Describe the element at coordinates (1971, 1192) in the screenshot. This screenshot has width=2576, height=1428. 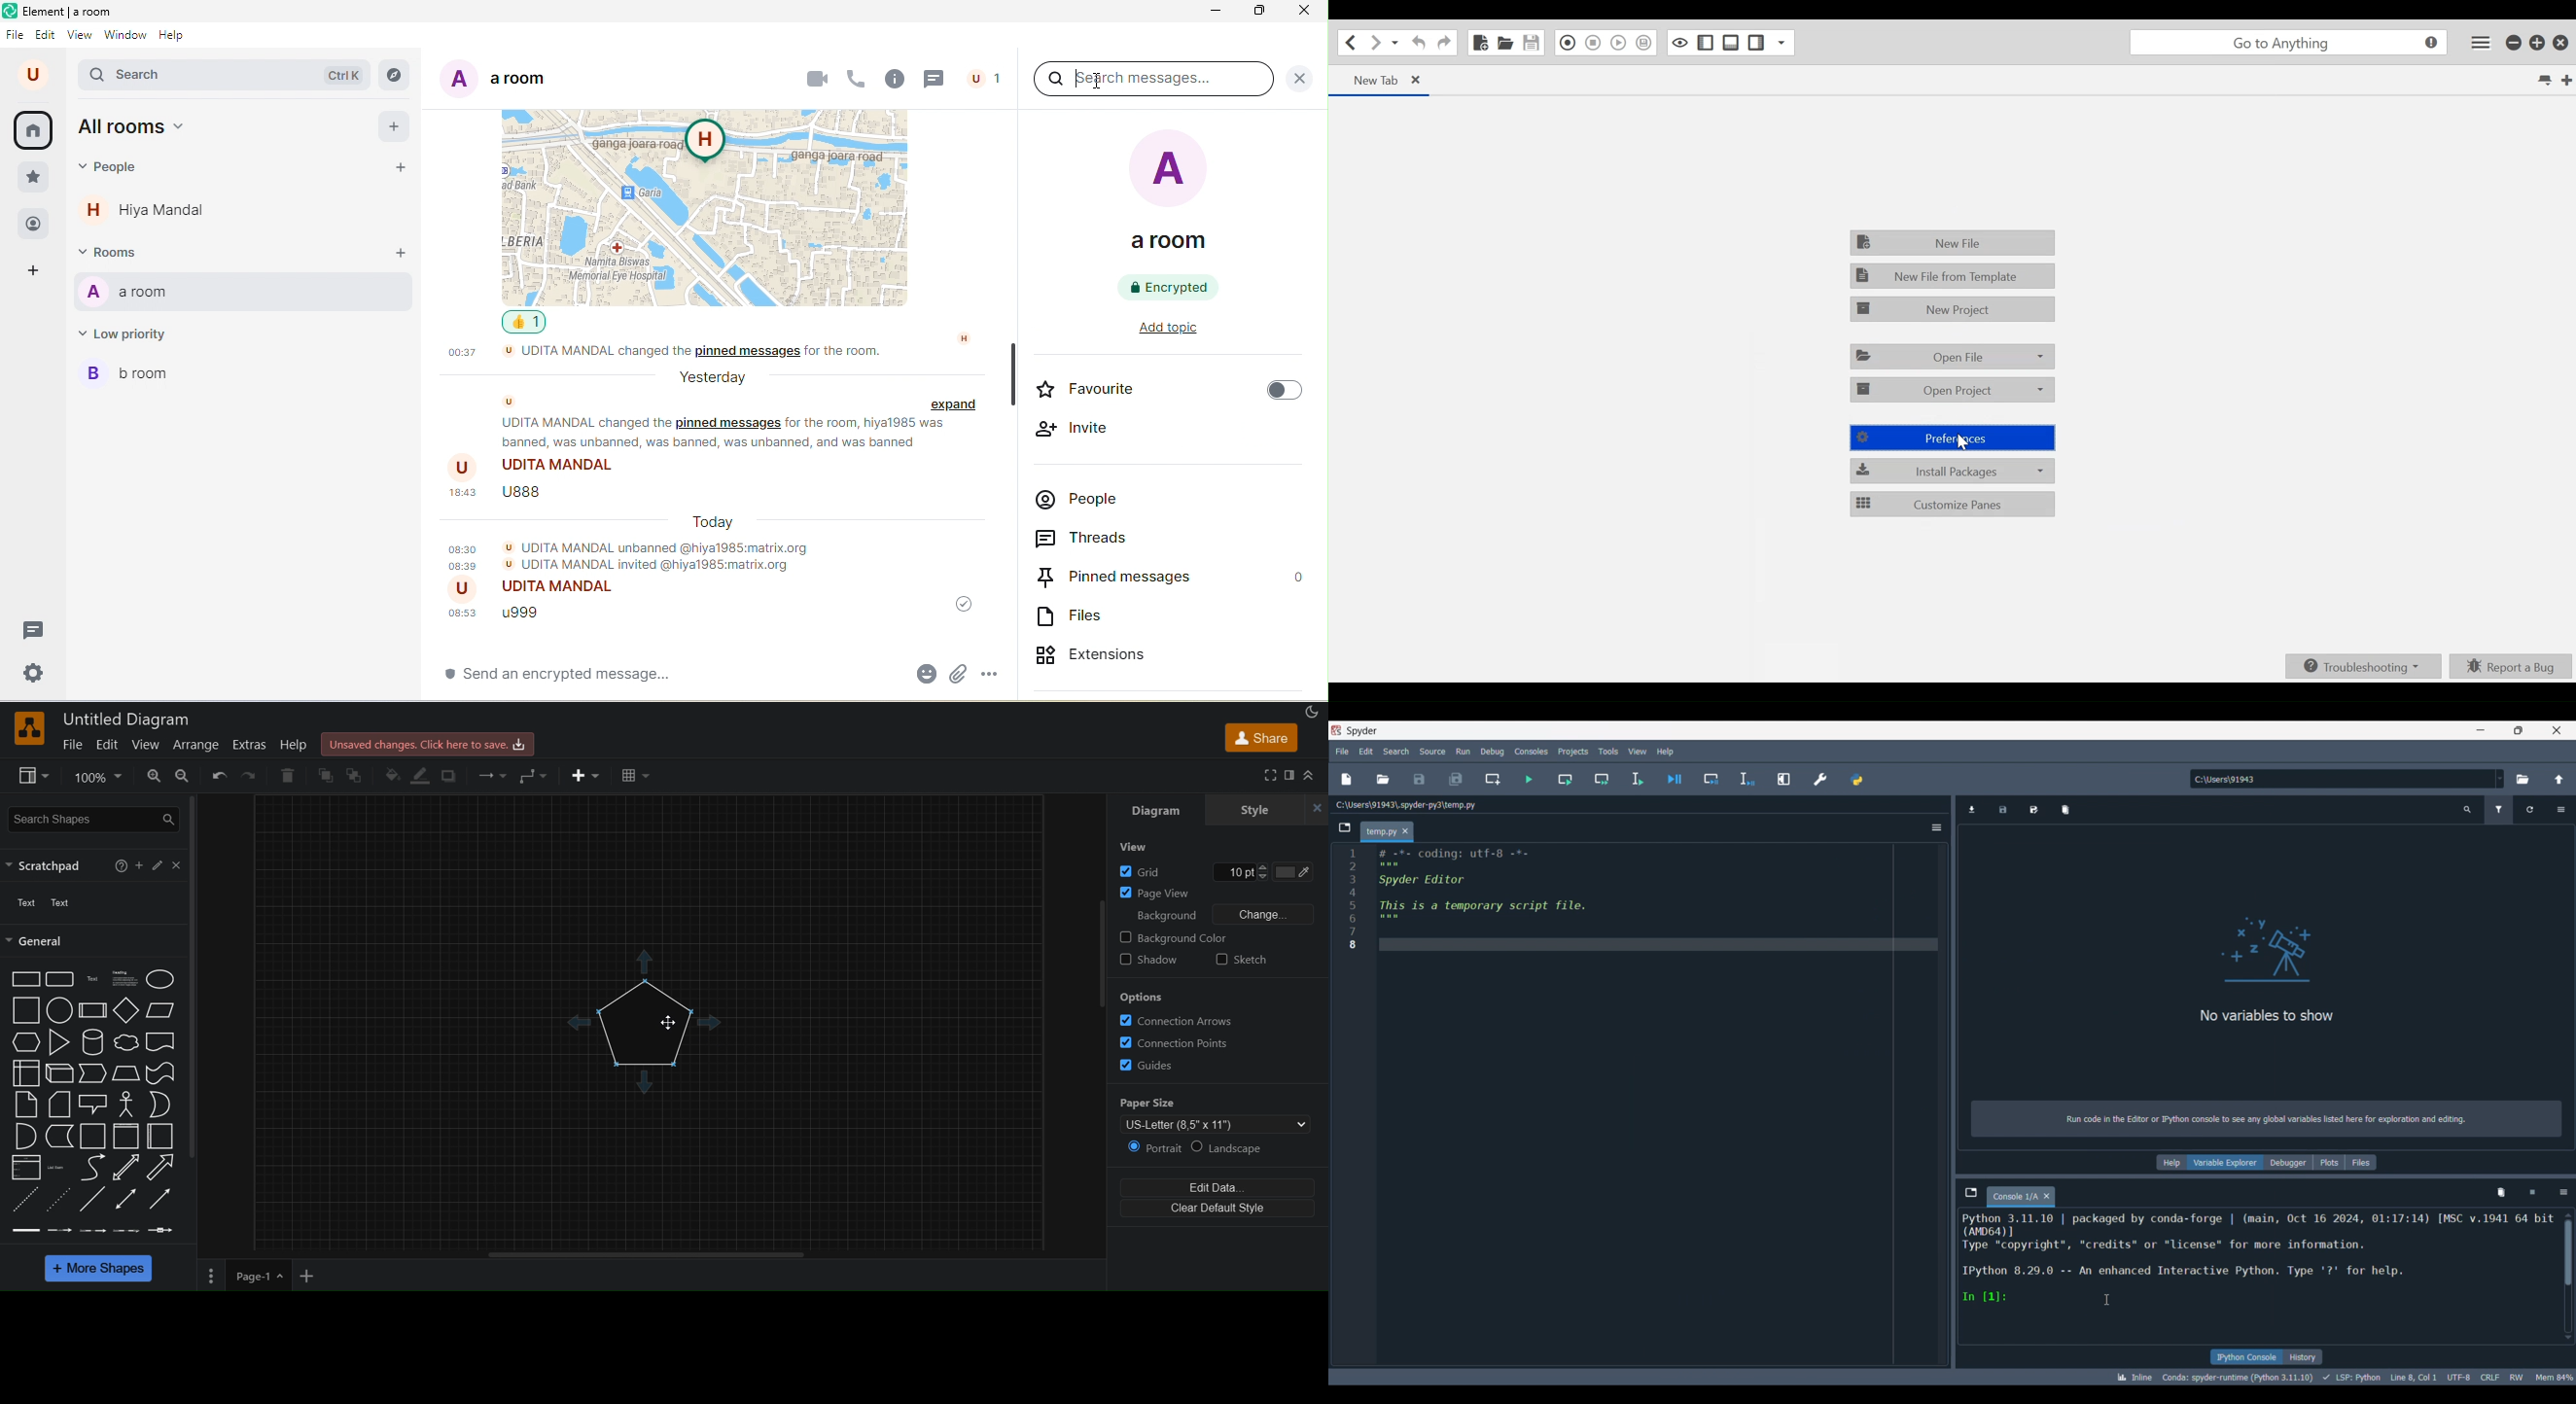
I see `Browse tabs` at that location.